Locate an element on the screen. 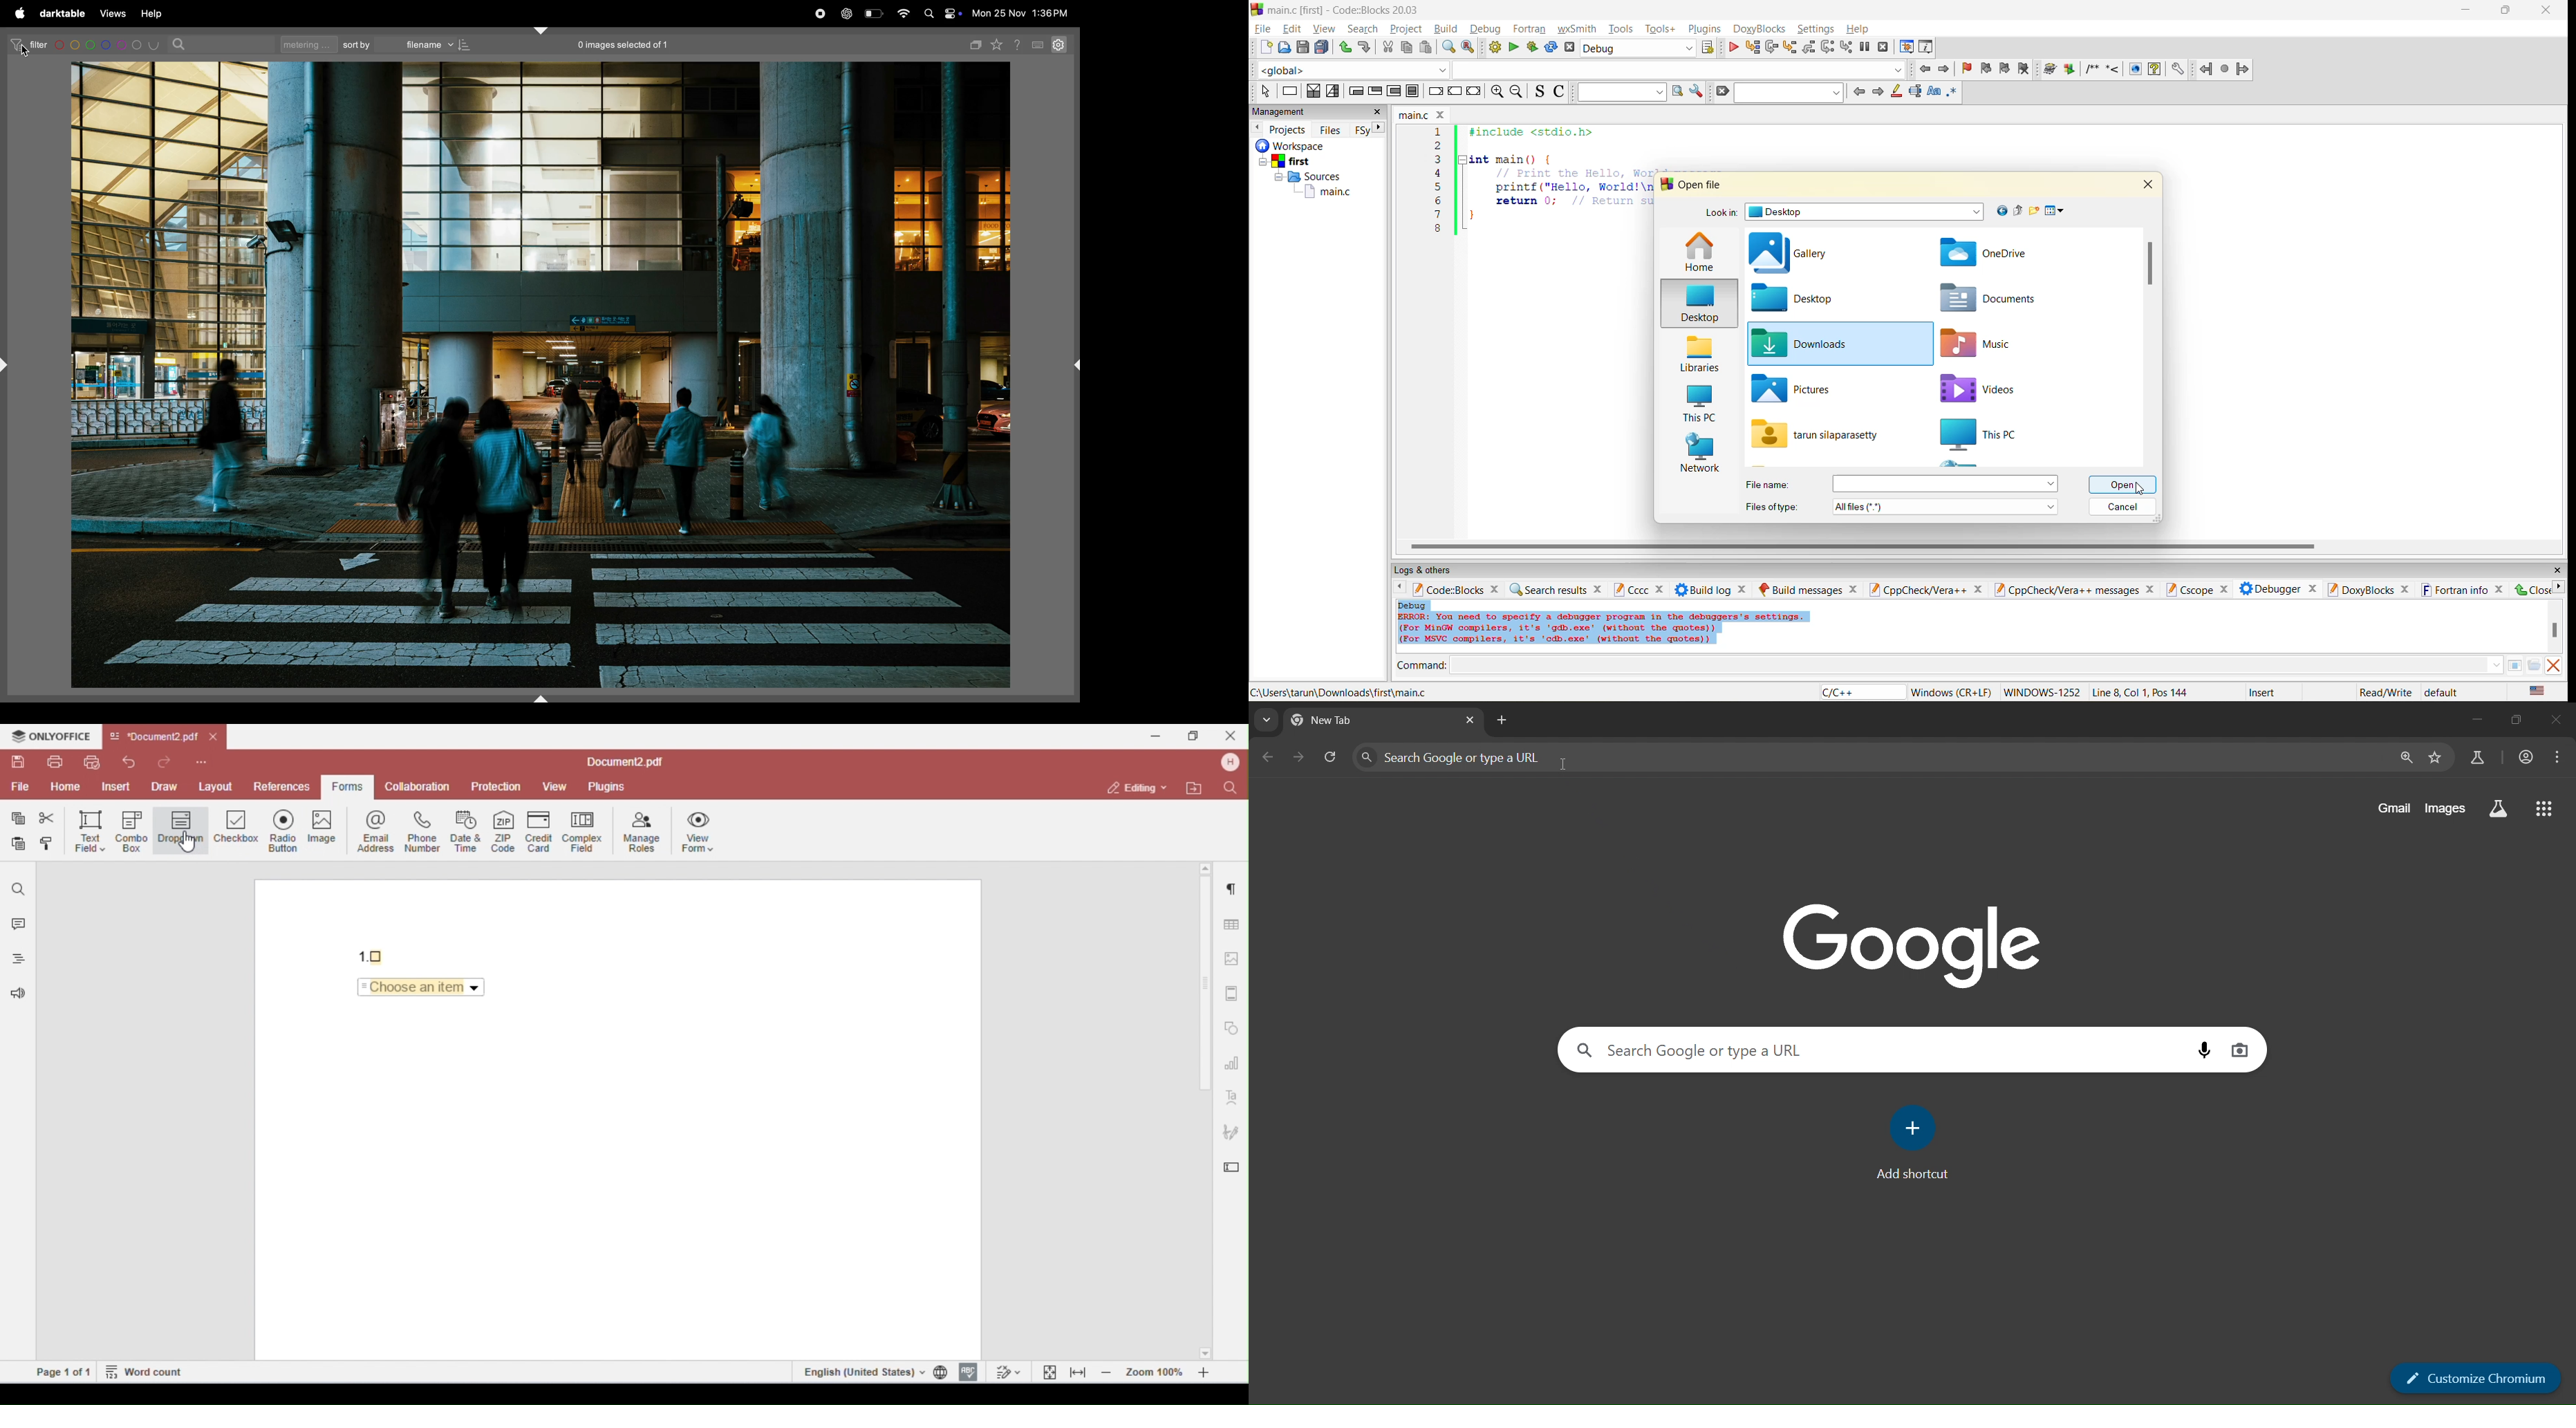 Image resolution: width=2576 pixels, height=1428 pixels. apple widgets is located at coordinates (952, 14).